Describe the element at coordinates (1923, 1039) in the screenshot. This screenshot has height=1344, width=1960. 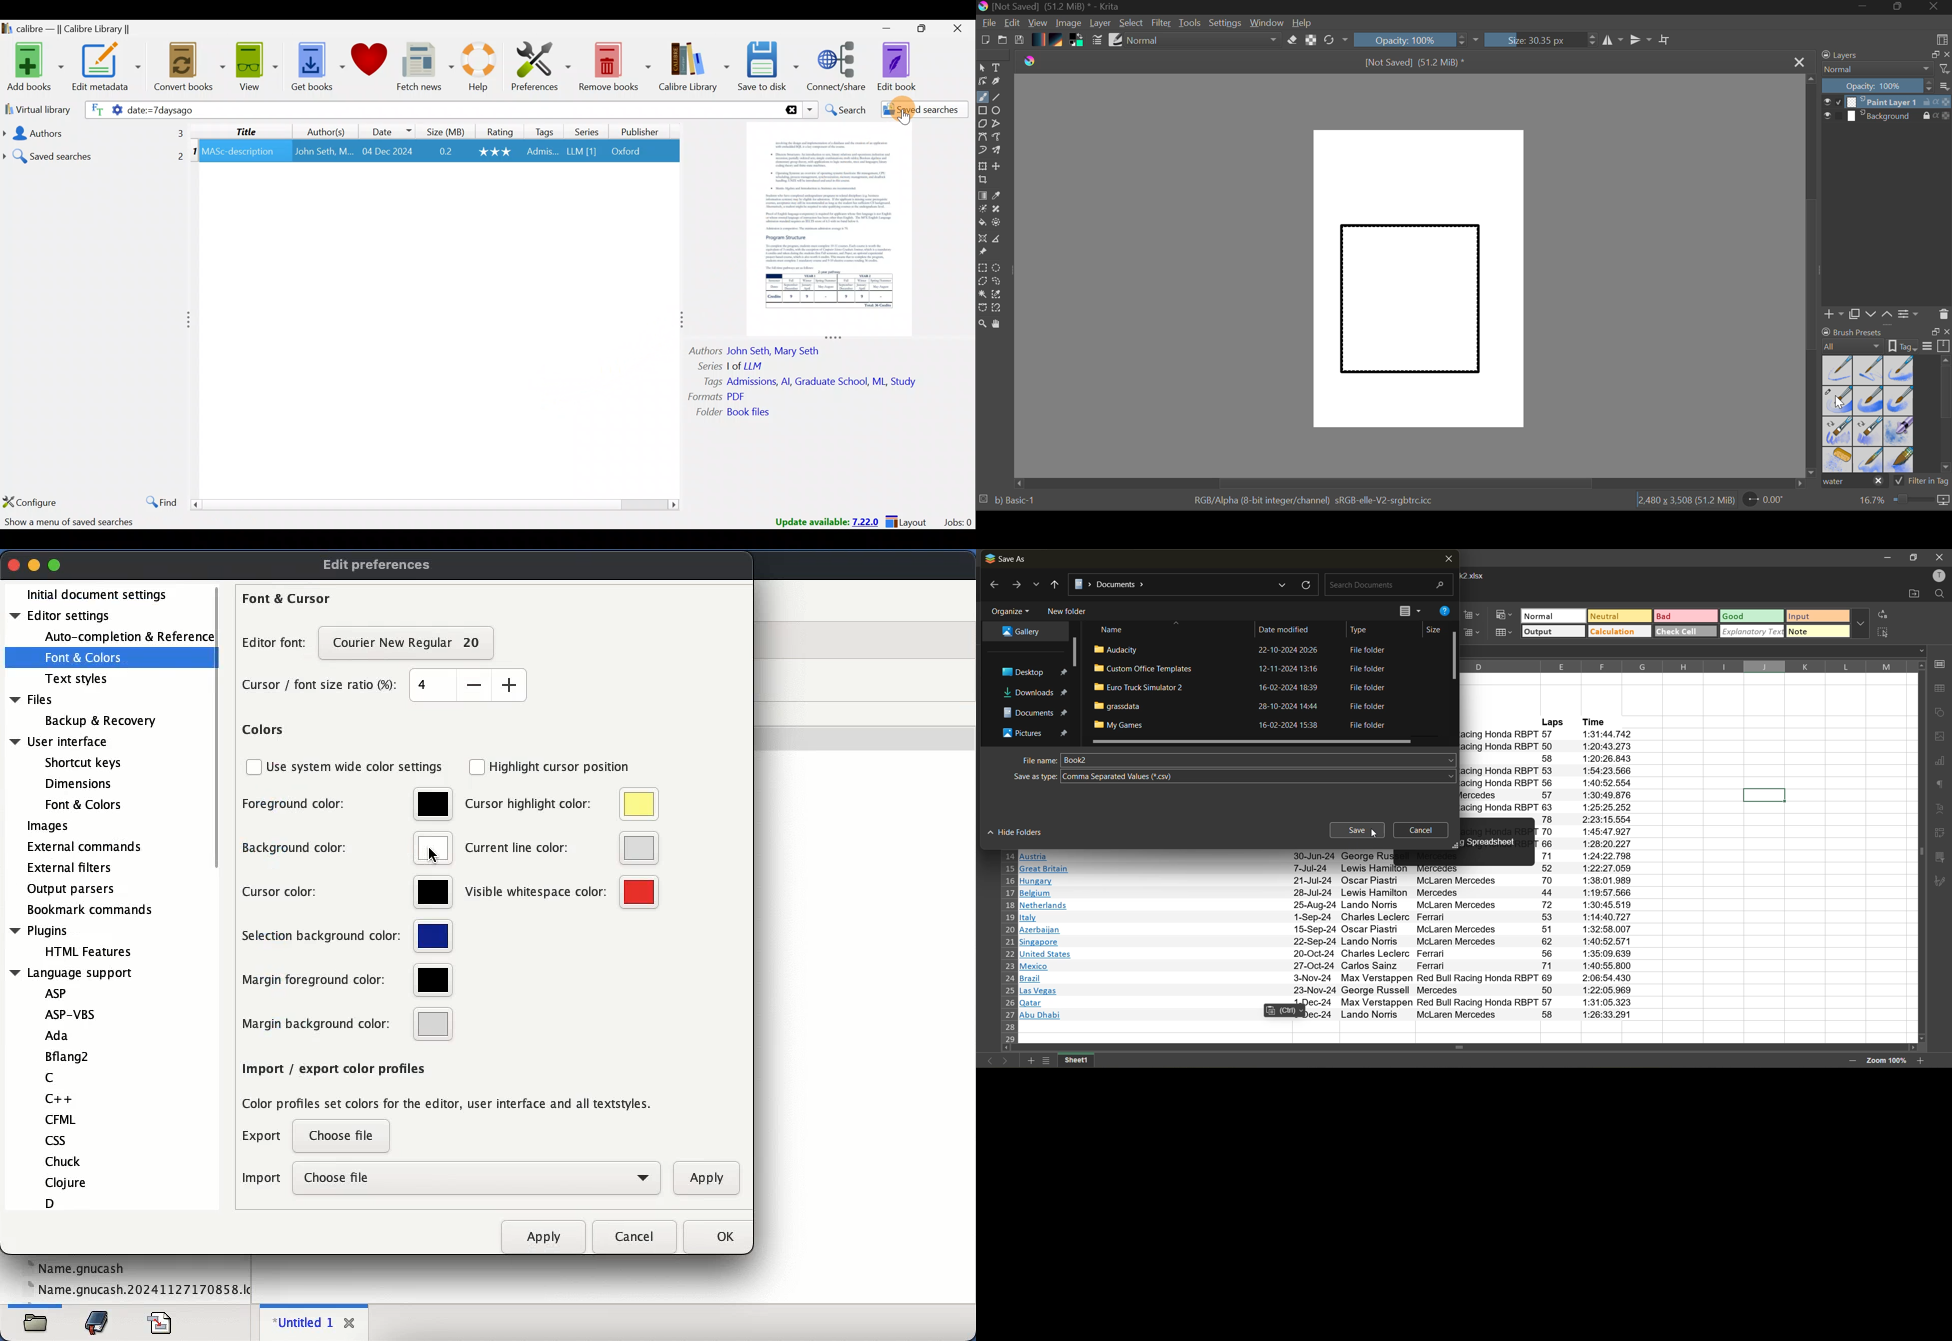
I see `move down` at that location.